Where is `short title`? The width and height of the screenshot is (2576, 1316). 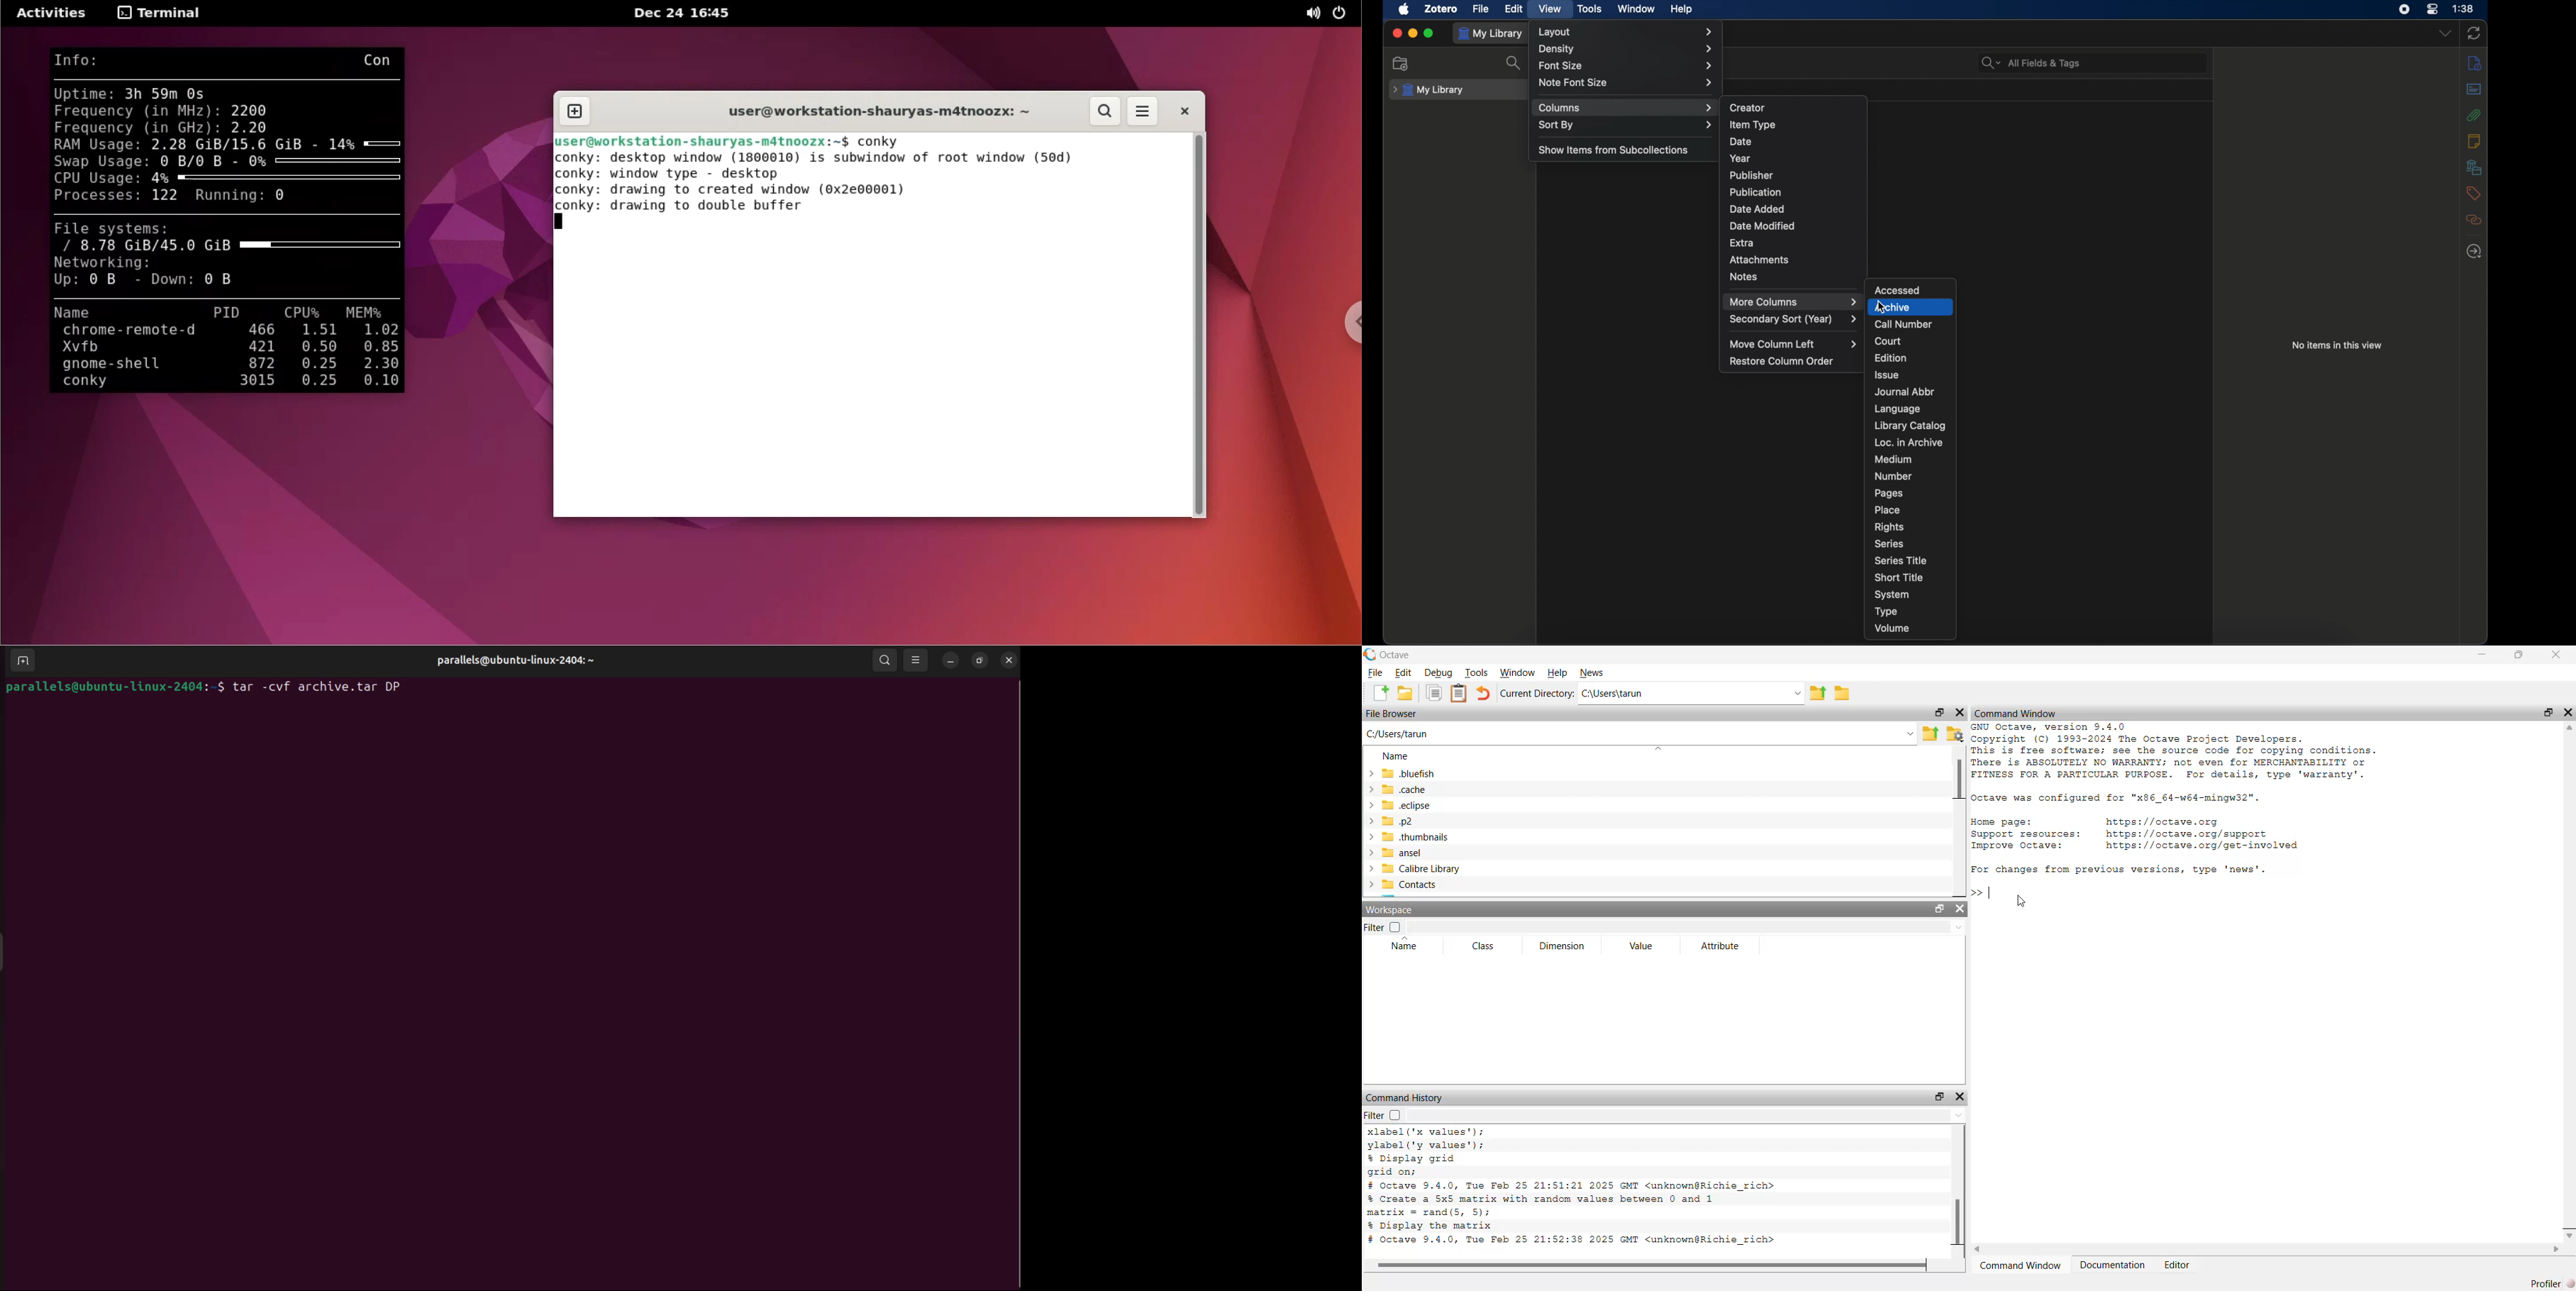
short title is located at coordinates (1900, 577).